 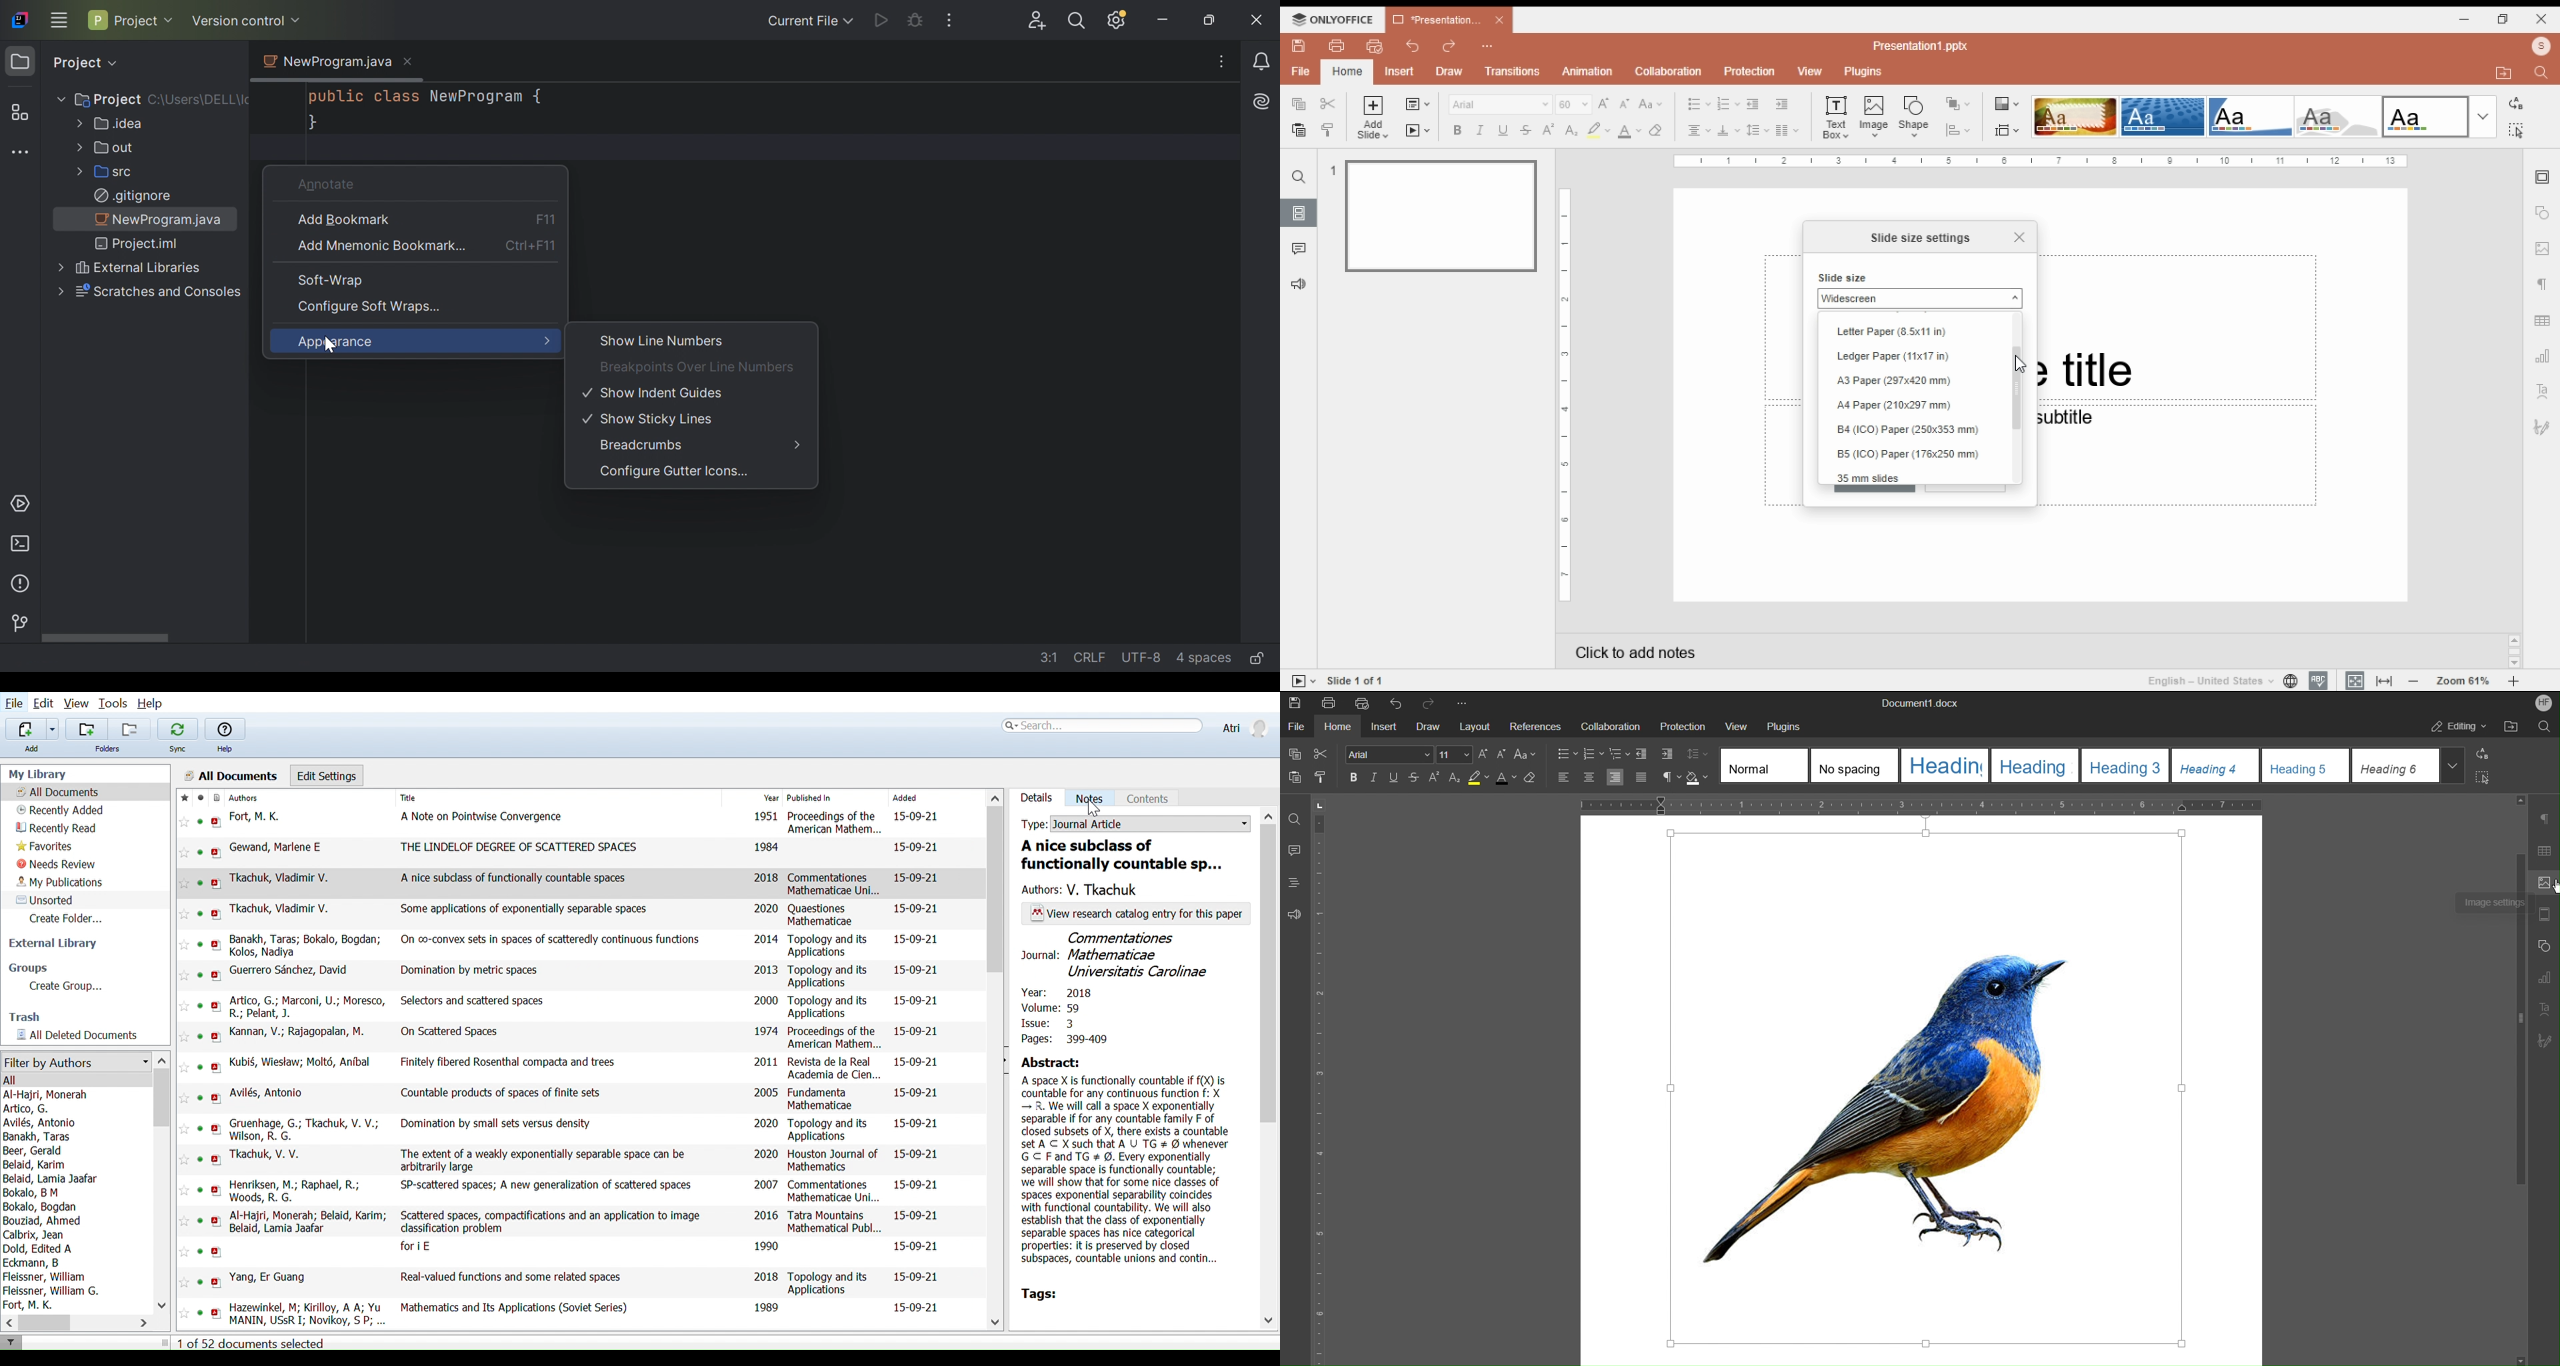 I want to click on File, so click(x=1296, y=725).